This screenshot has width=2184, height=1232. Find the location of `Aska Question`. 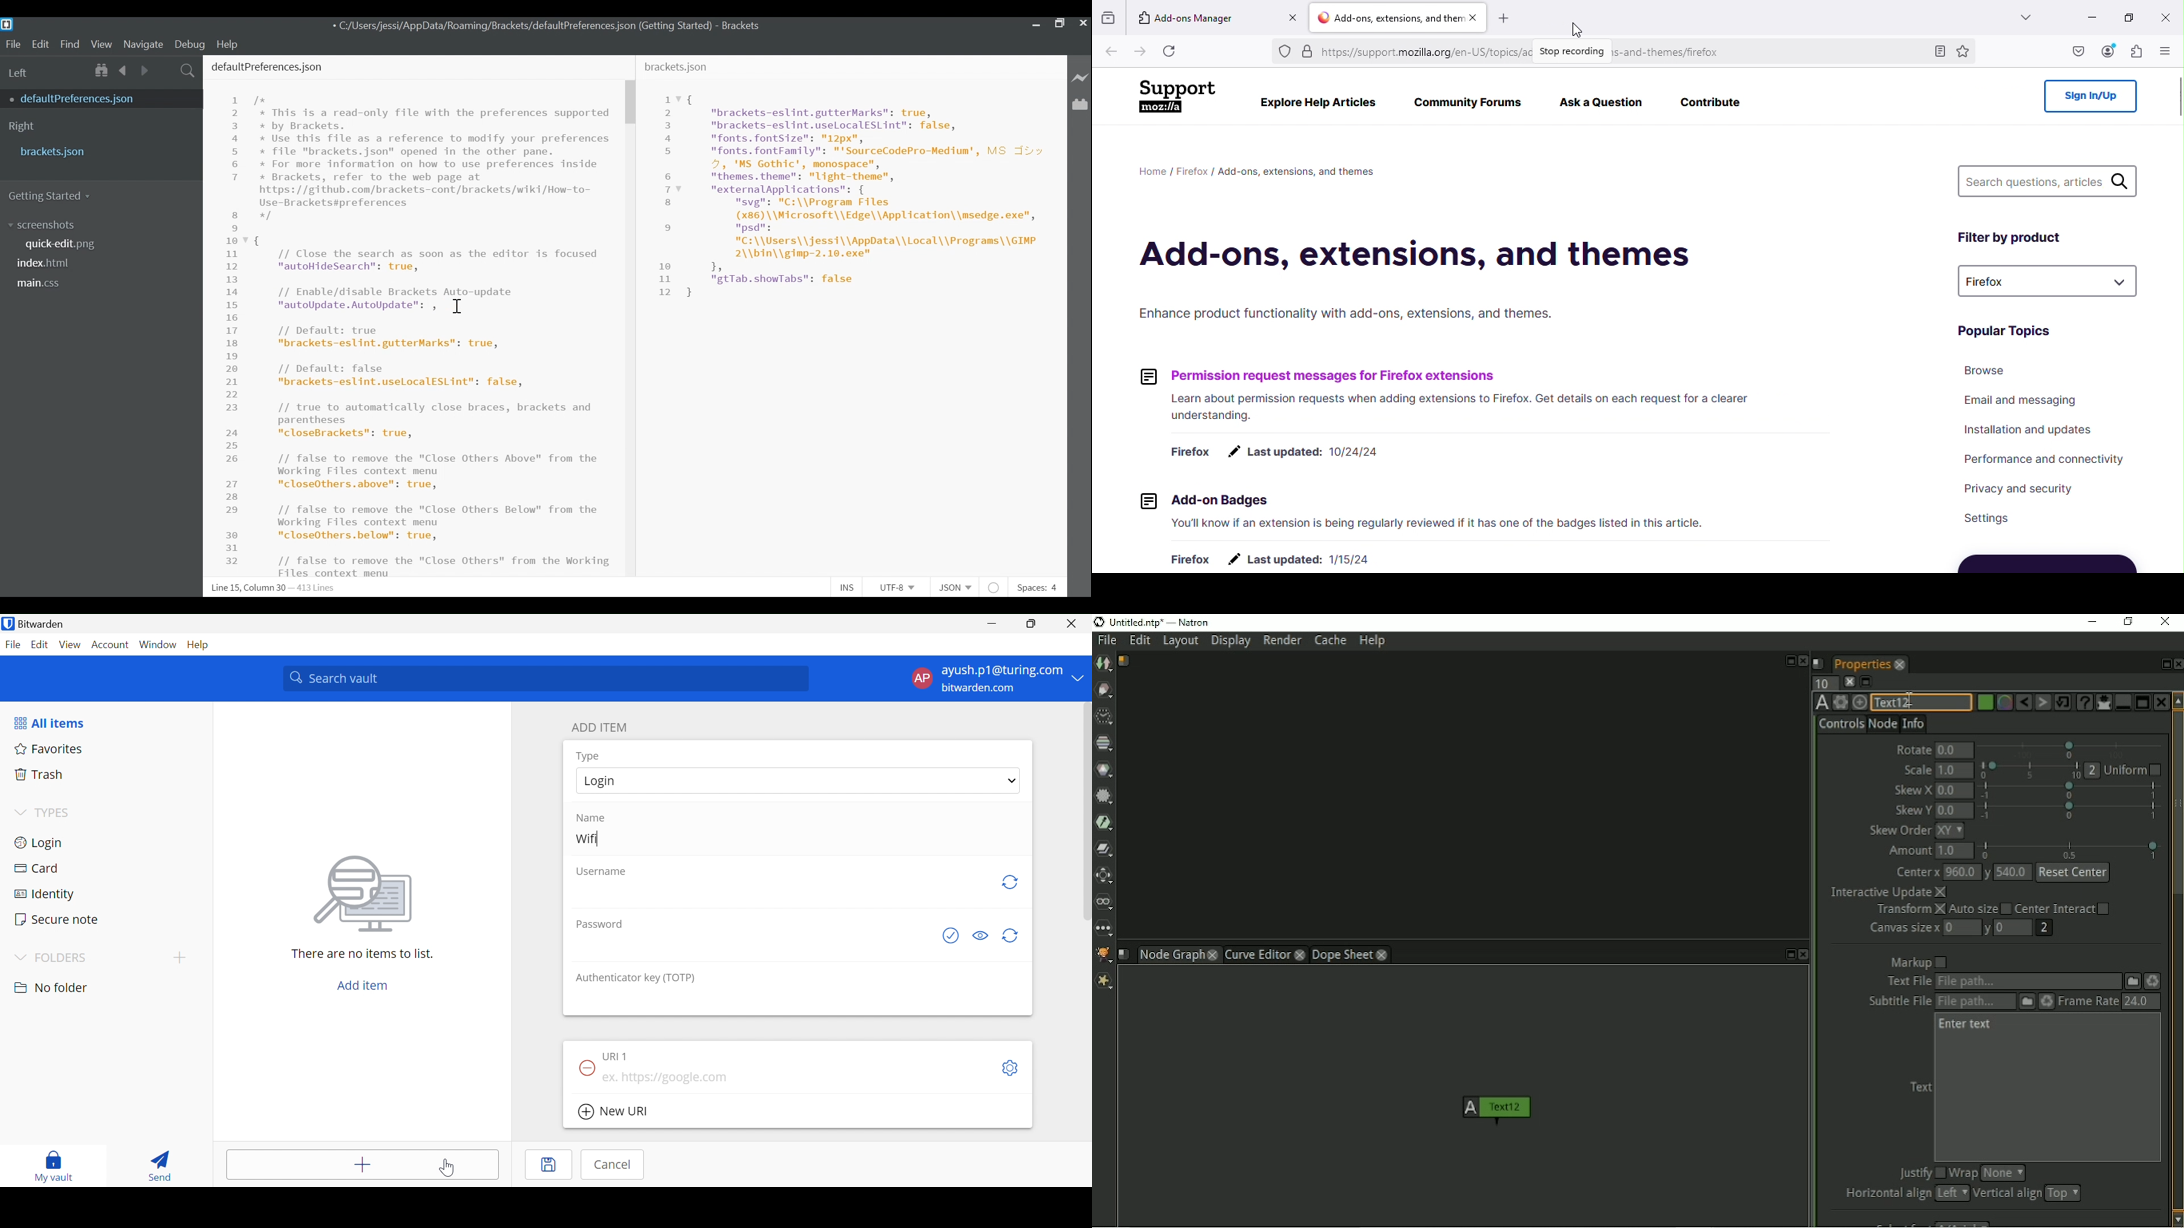

Aska Question is located at coordinates (1594, 105).